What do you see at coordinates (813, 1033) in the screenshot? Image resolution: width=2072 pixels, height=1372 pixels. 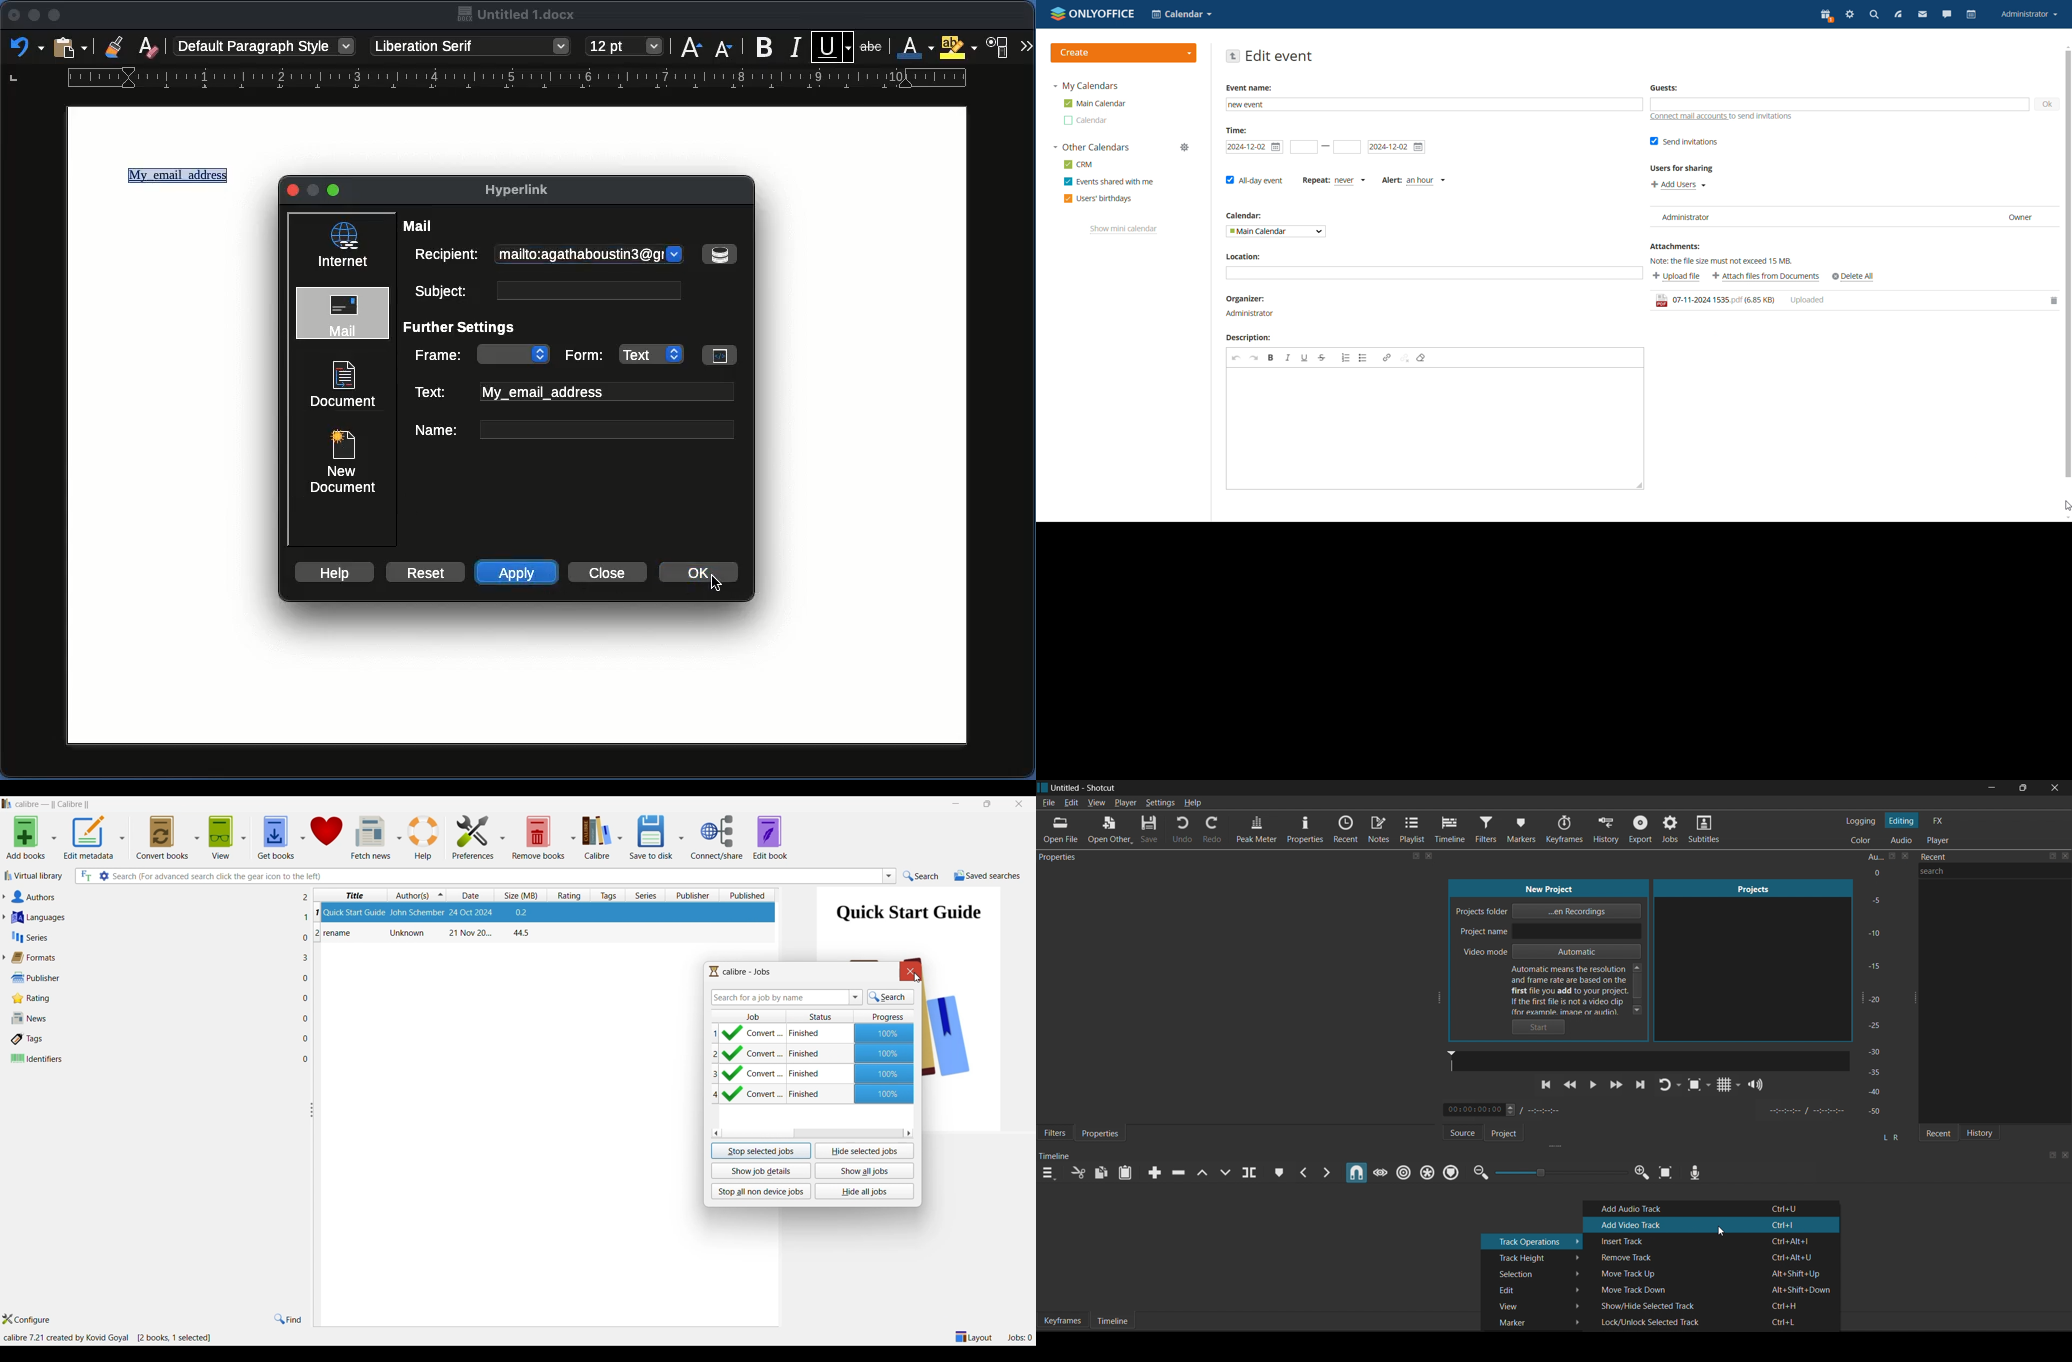 I see `Current conversion completed` at bounding box center [813, 1033].